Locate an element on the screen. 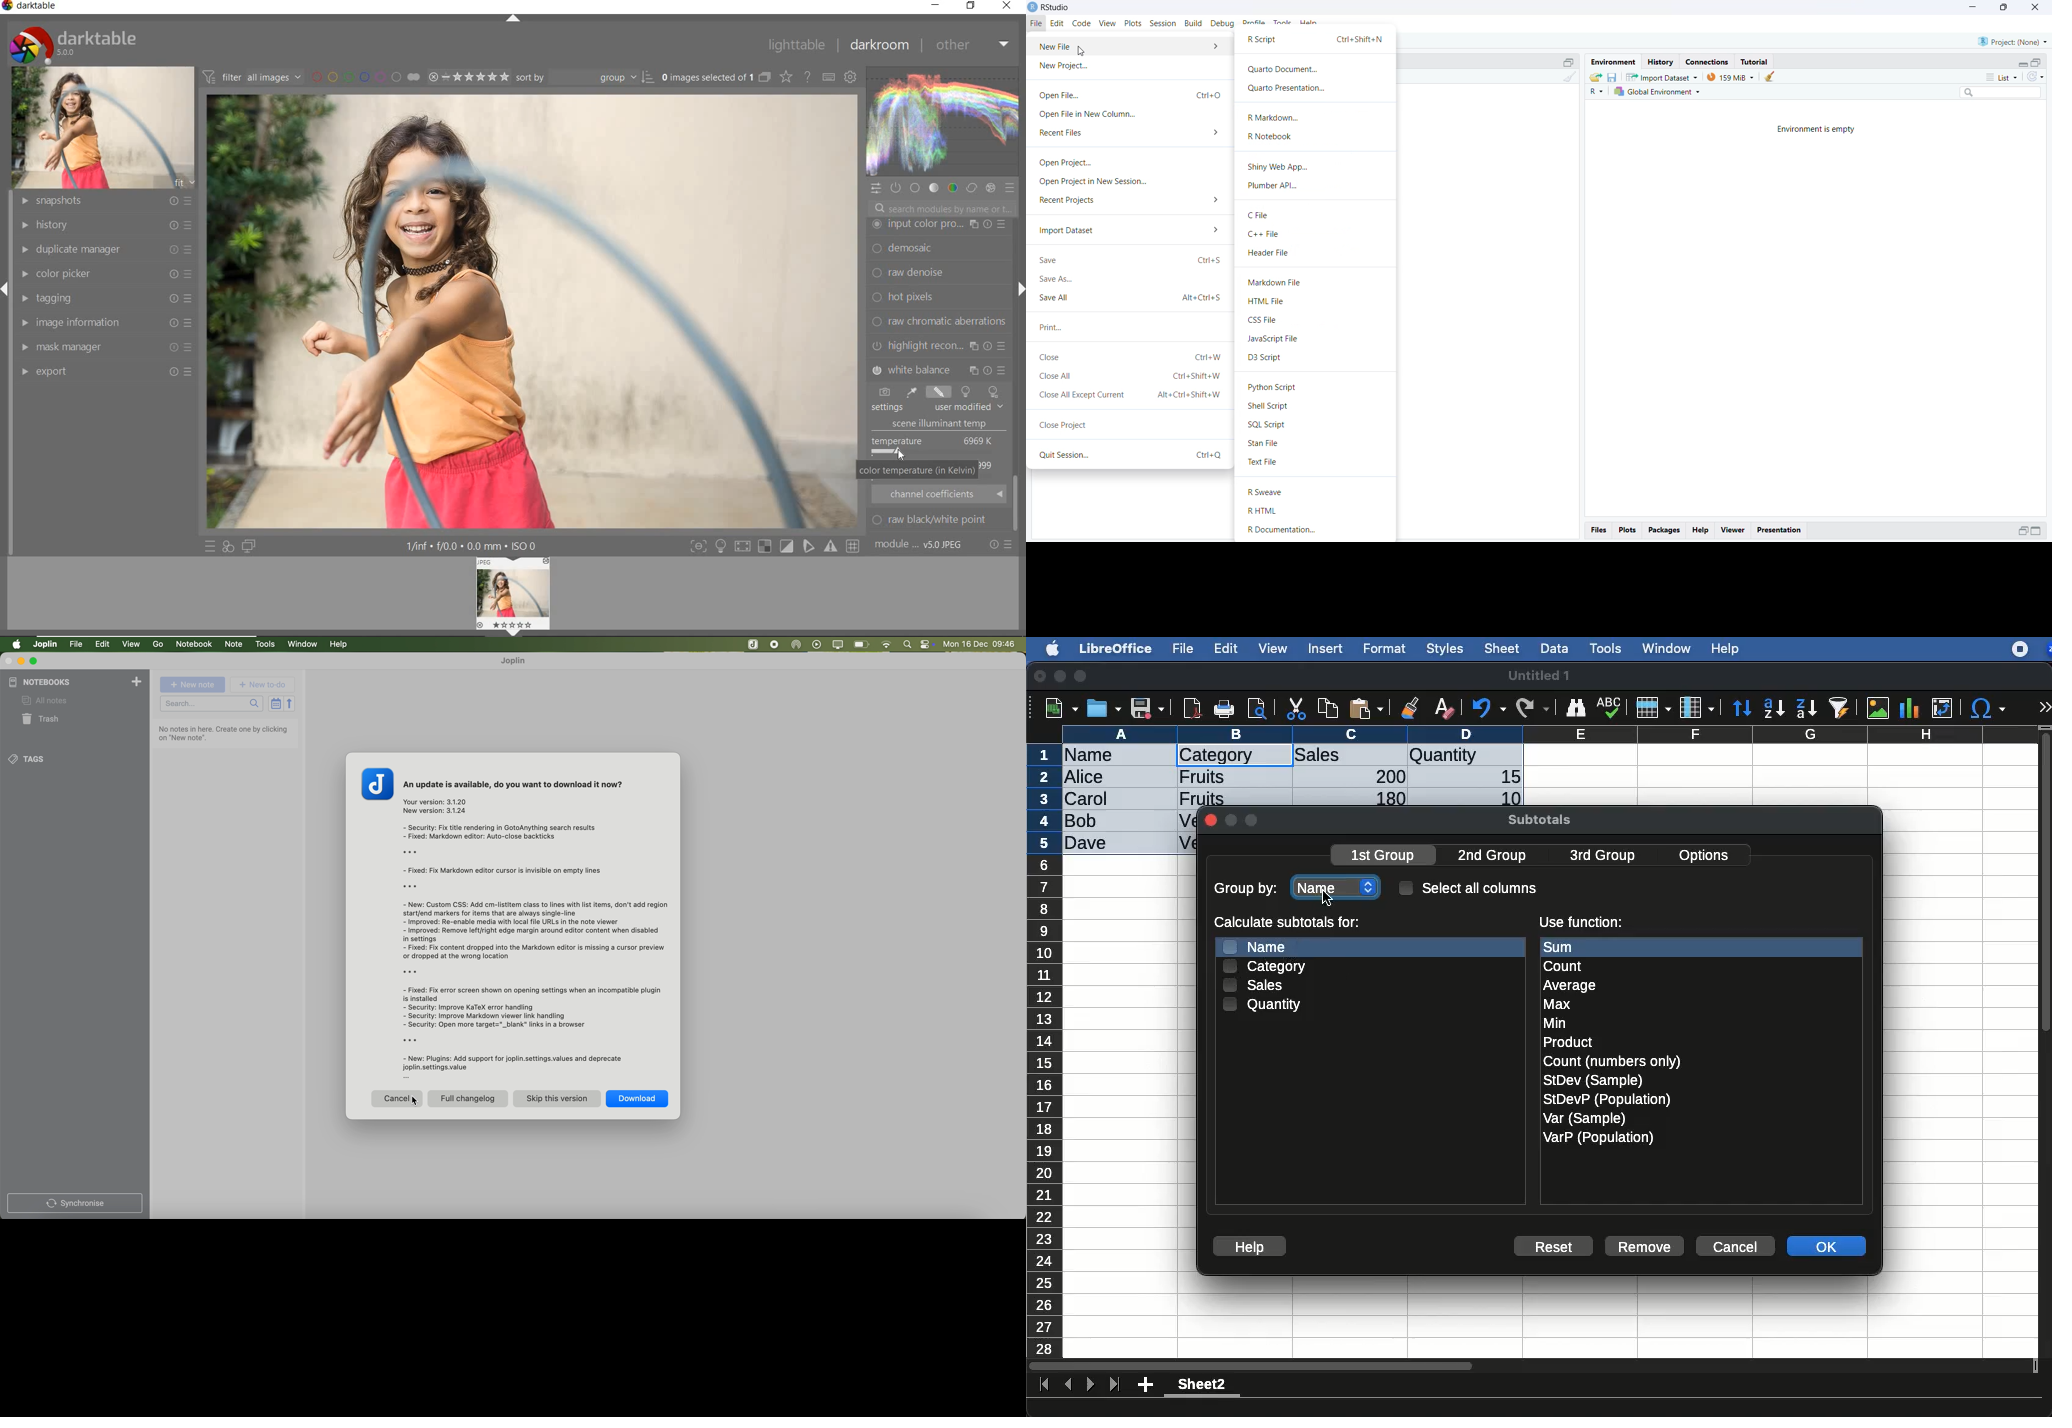 The image size is (2072, 1428). correct is located at coordinates (971, 187).